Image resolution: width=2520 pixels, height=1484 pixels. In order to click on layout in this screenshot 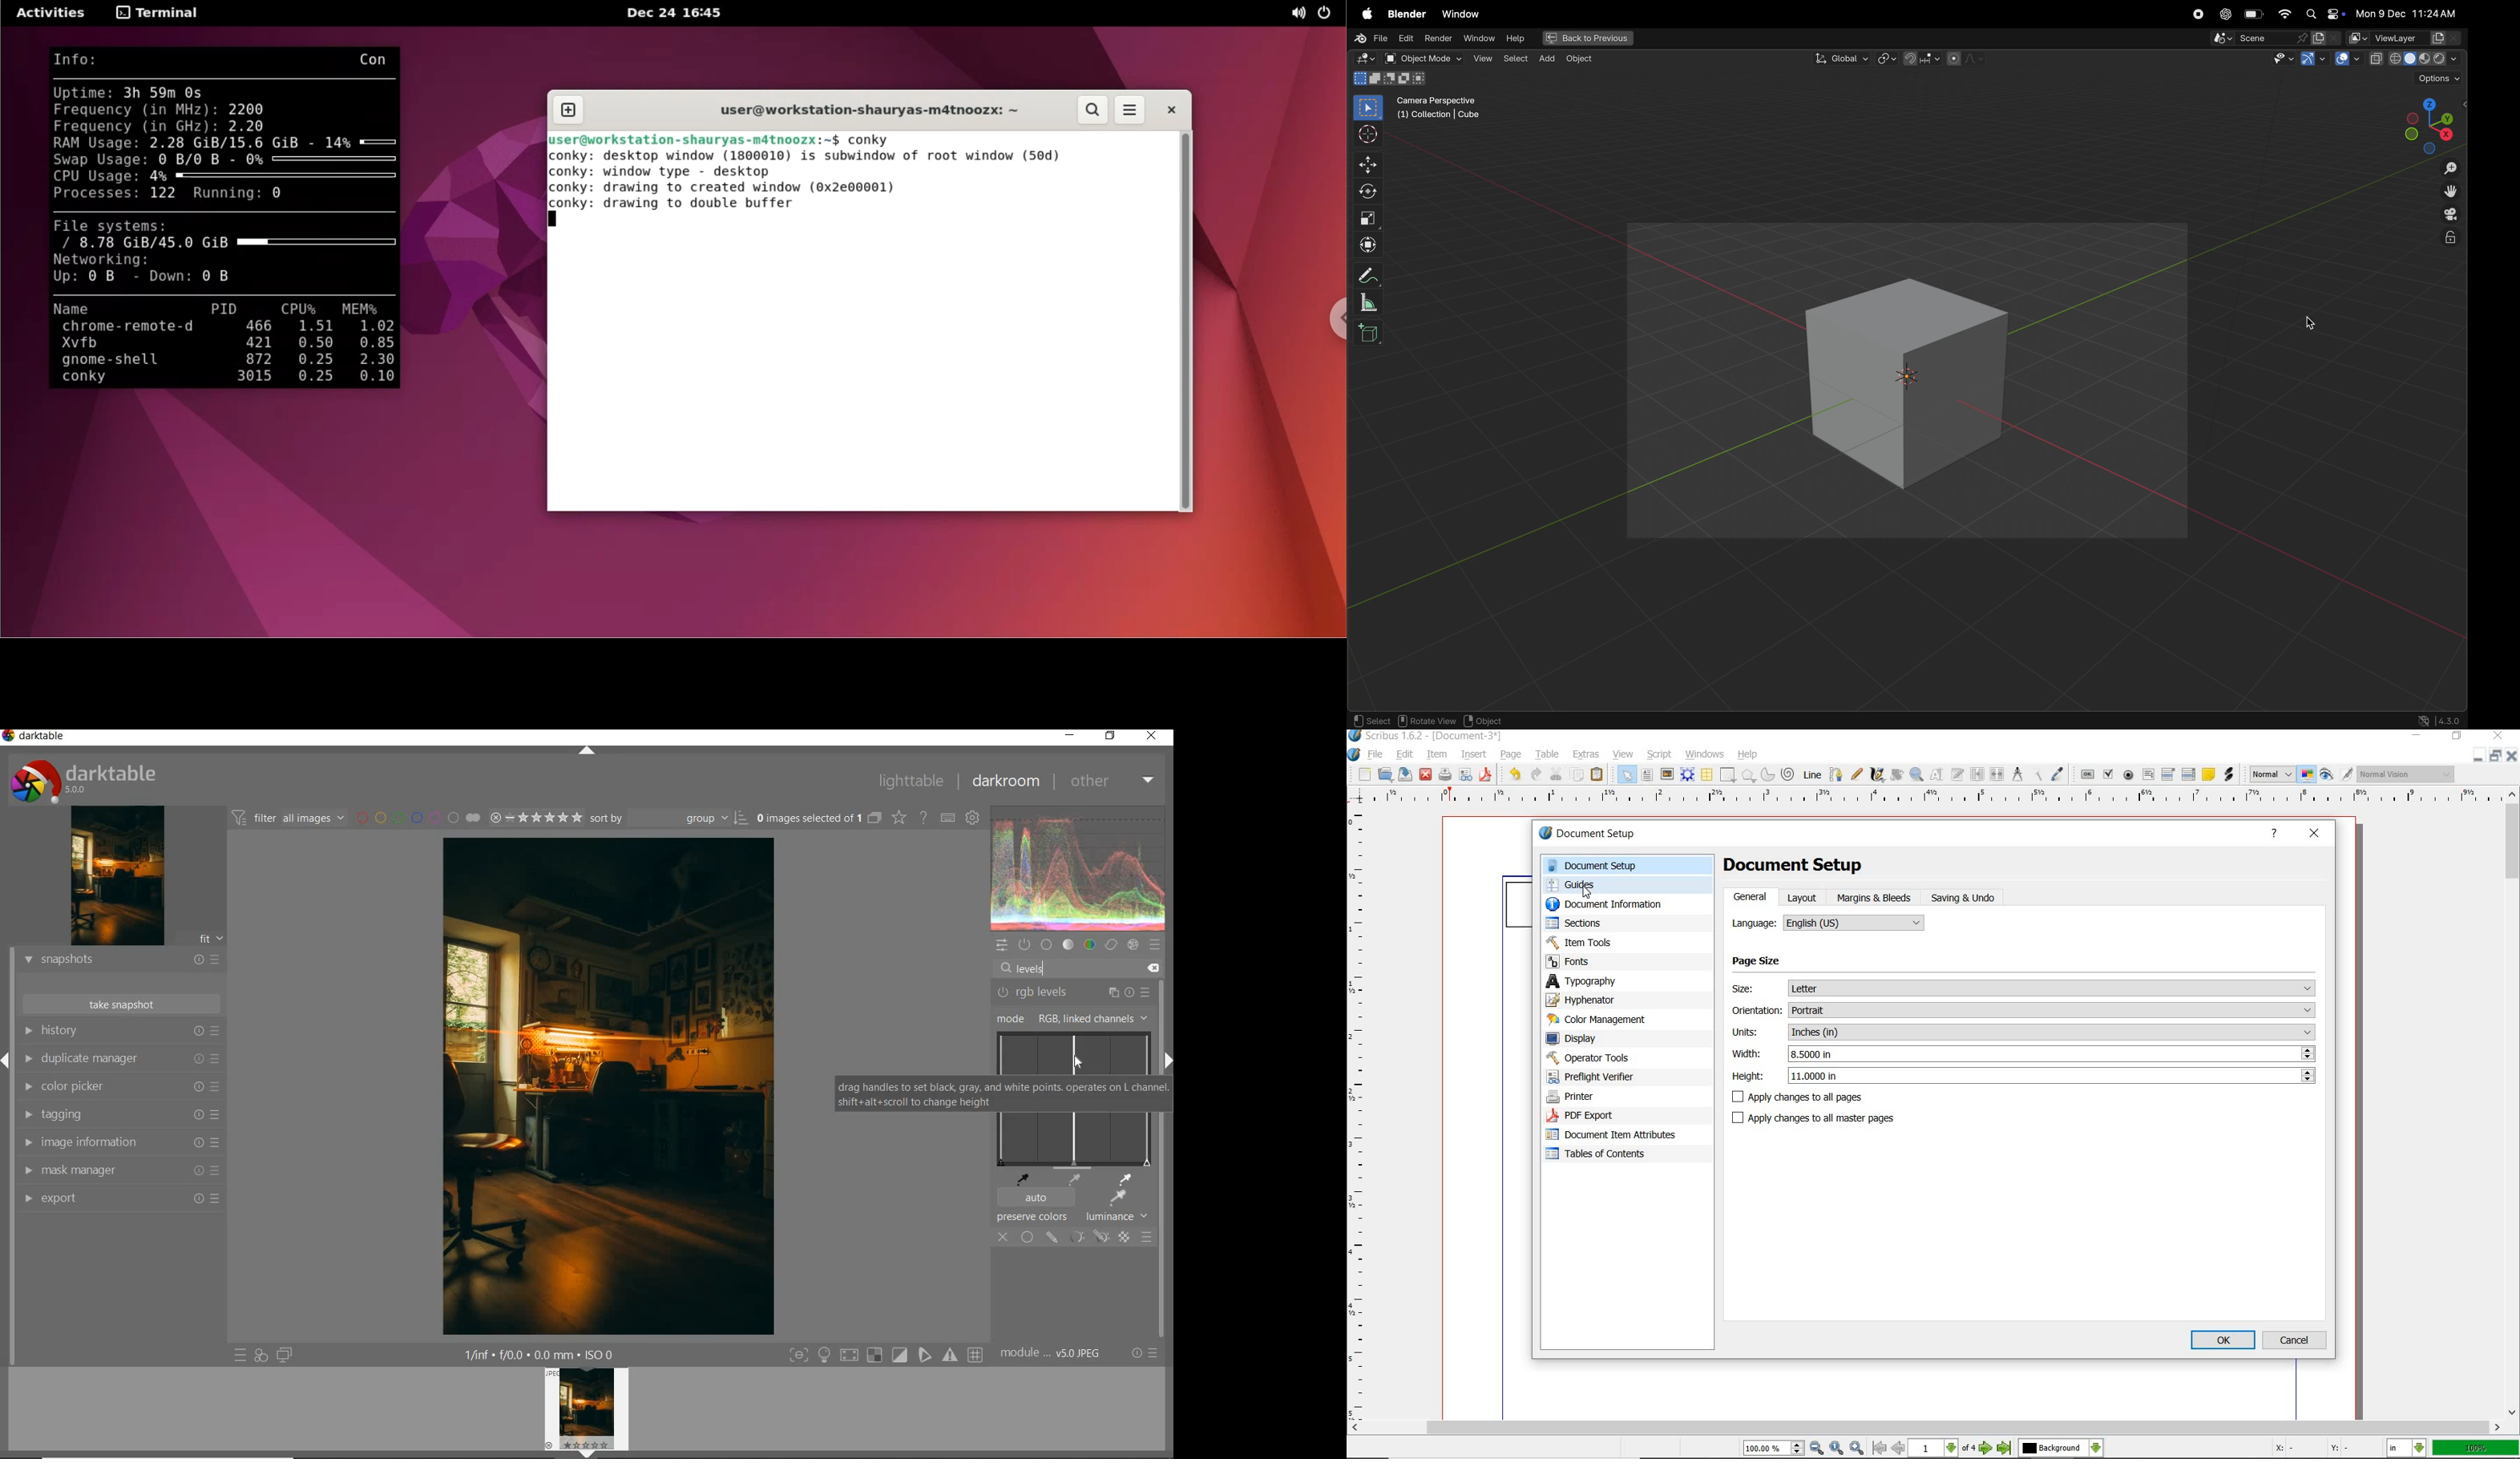, I will do `click(1806, 897)`.